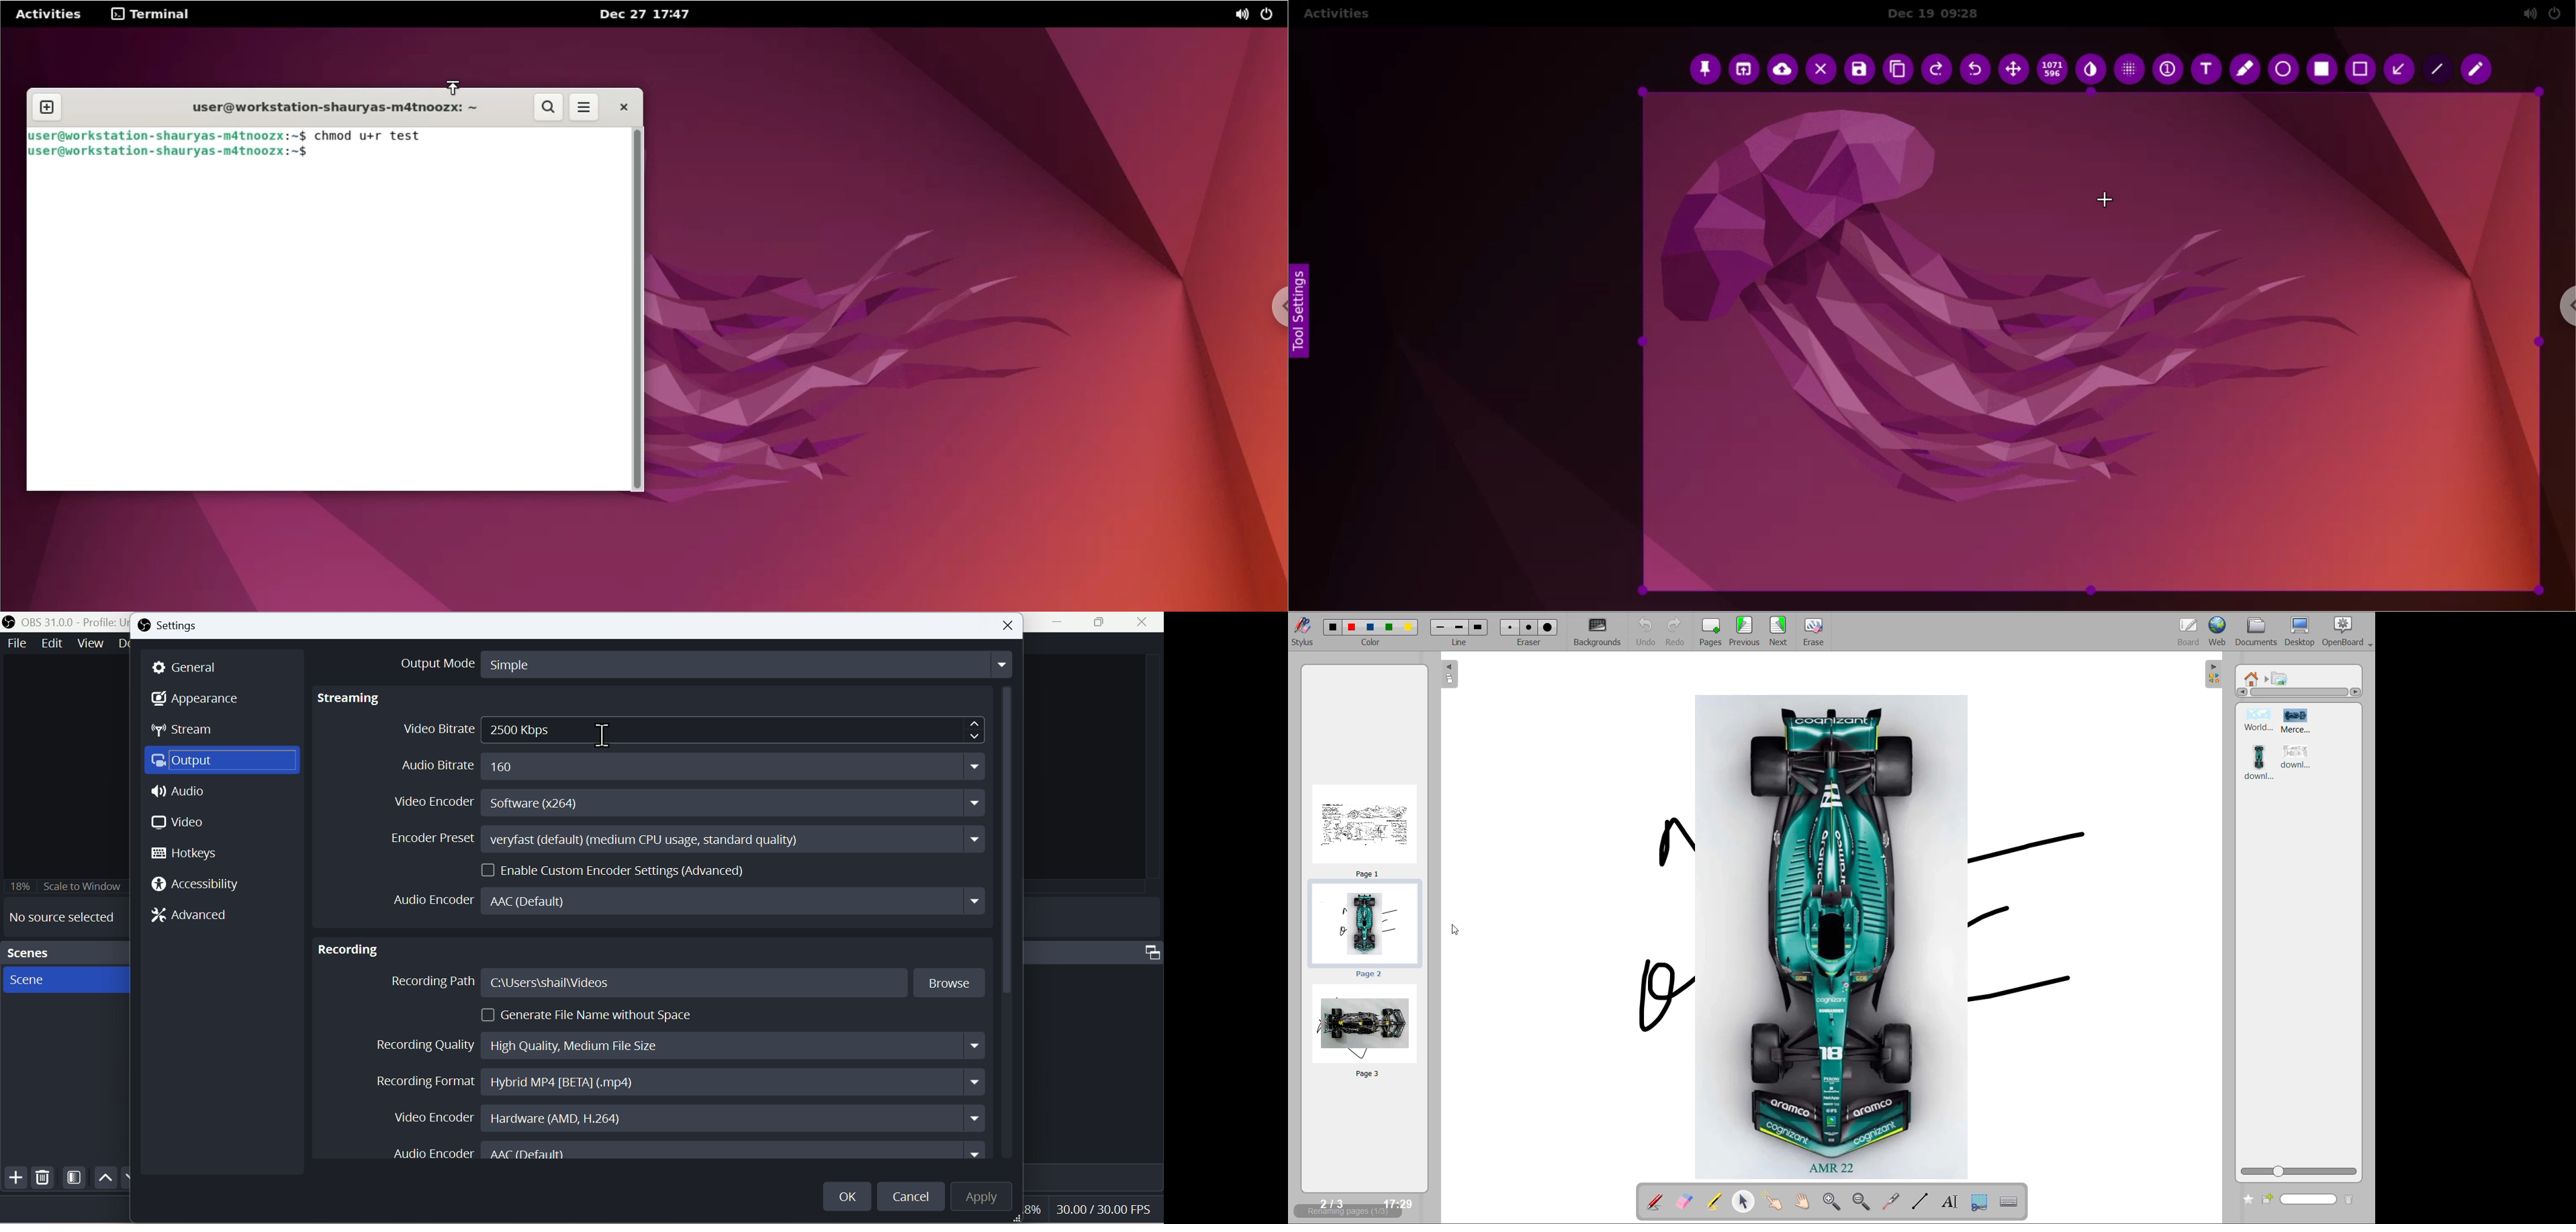 The height and width of the screenshot is (1232, 2576). Describe the element at coordinates (1098, 951) in the screenshot. I see `Audio mixer` at that location.